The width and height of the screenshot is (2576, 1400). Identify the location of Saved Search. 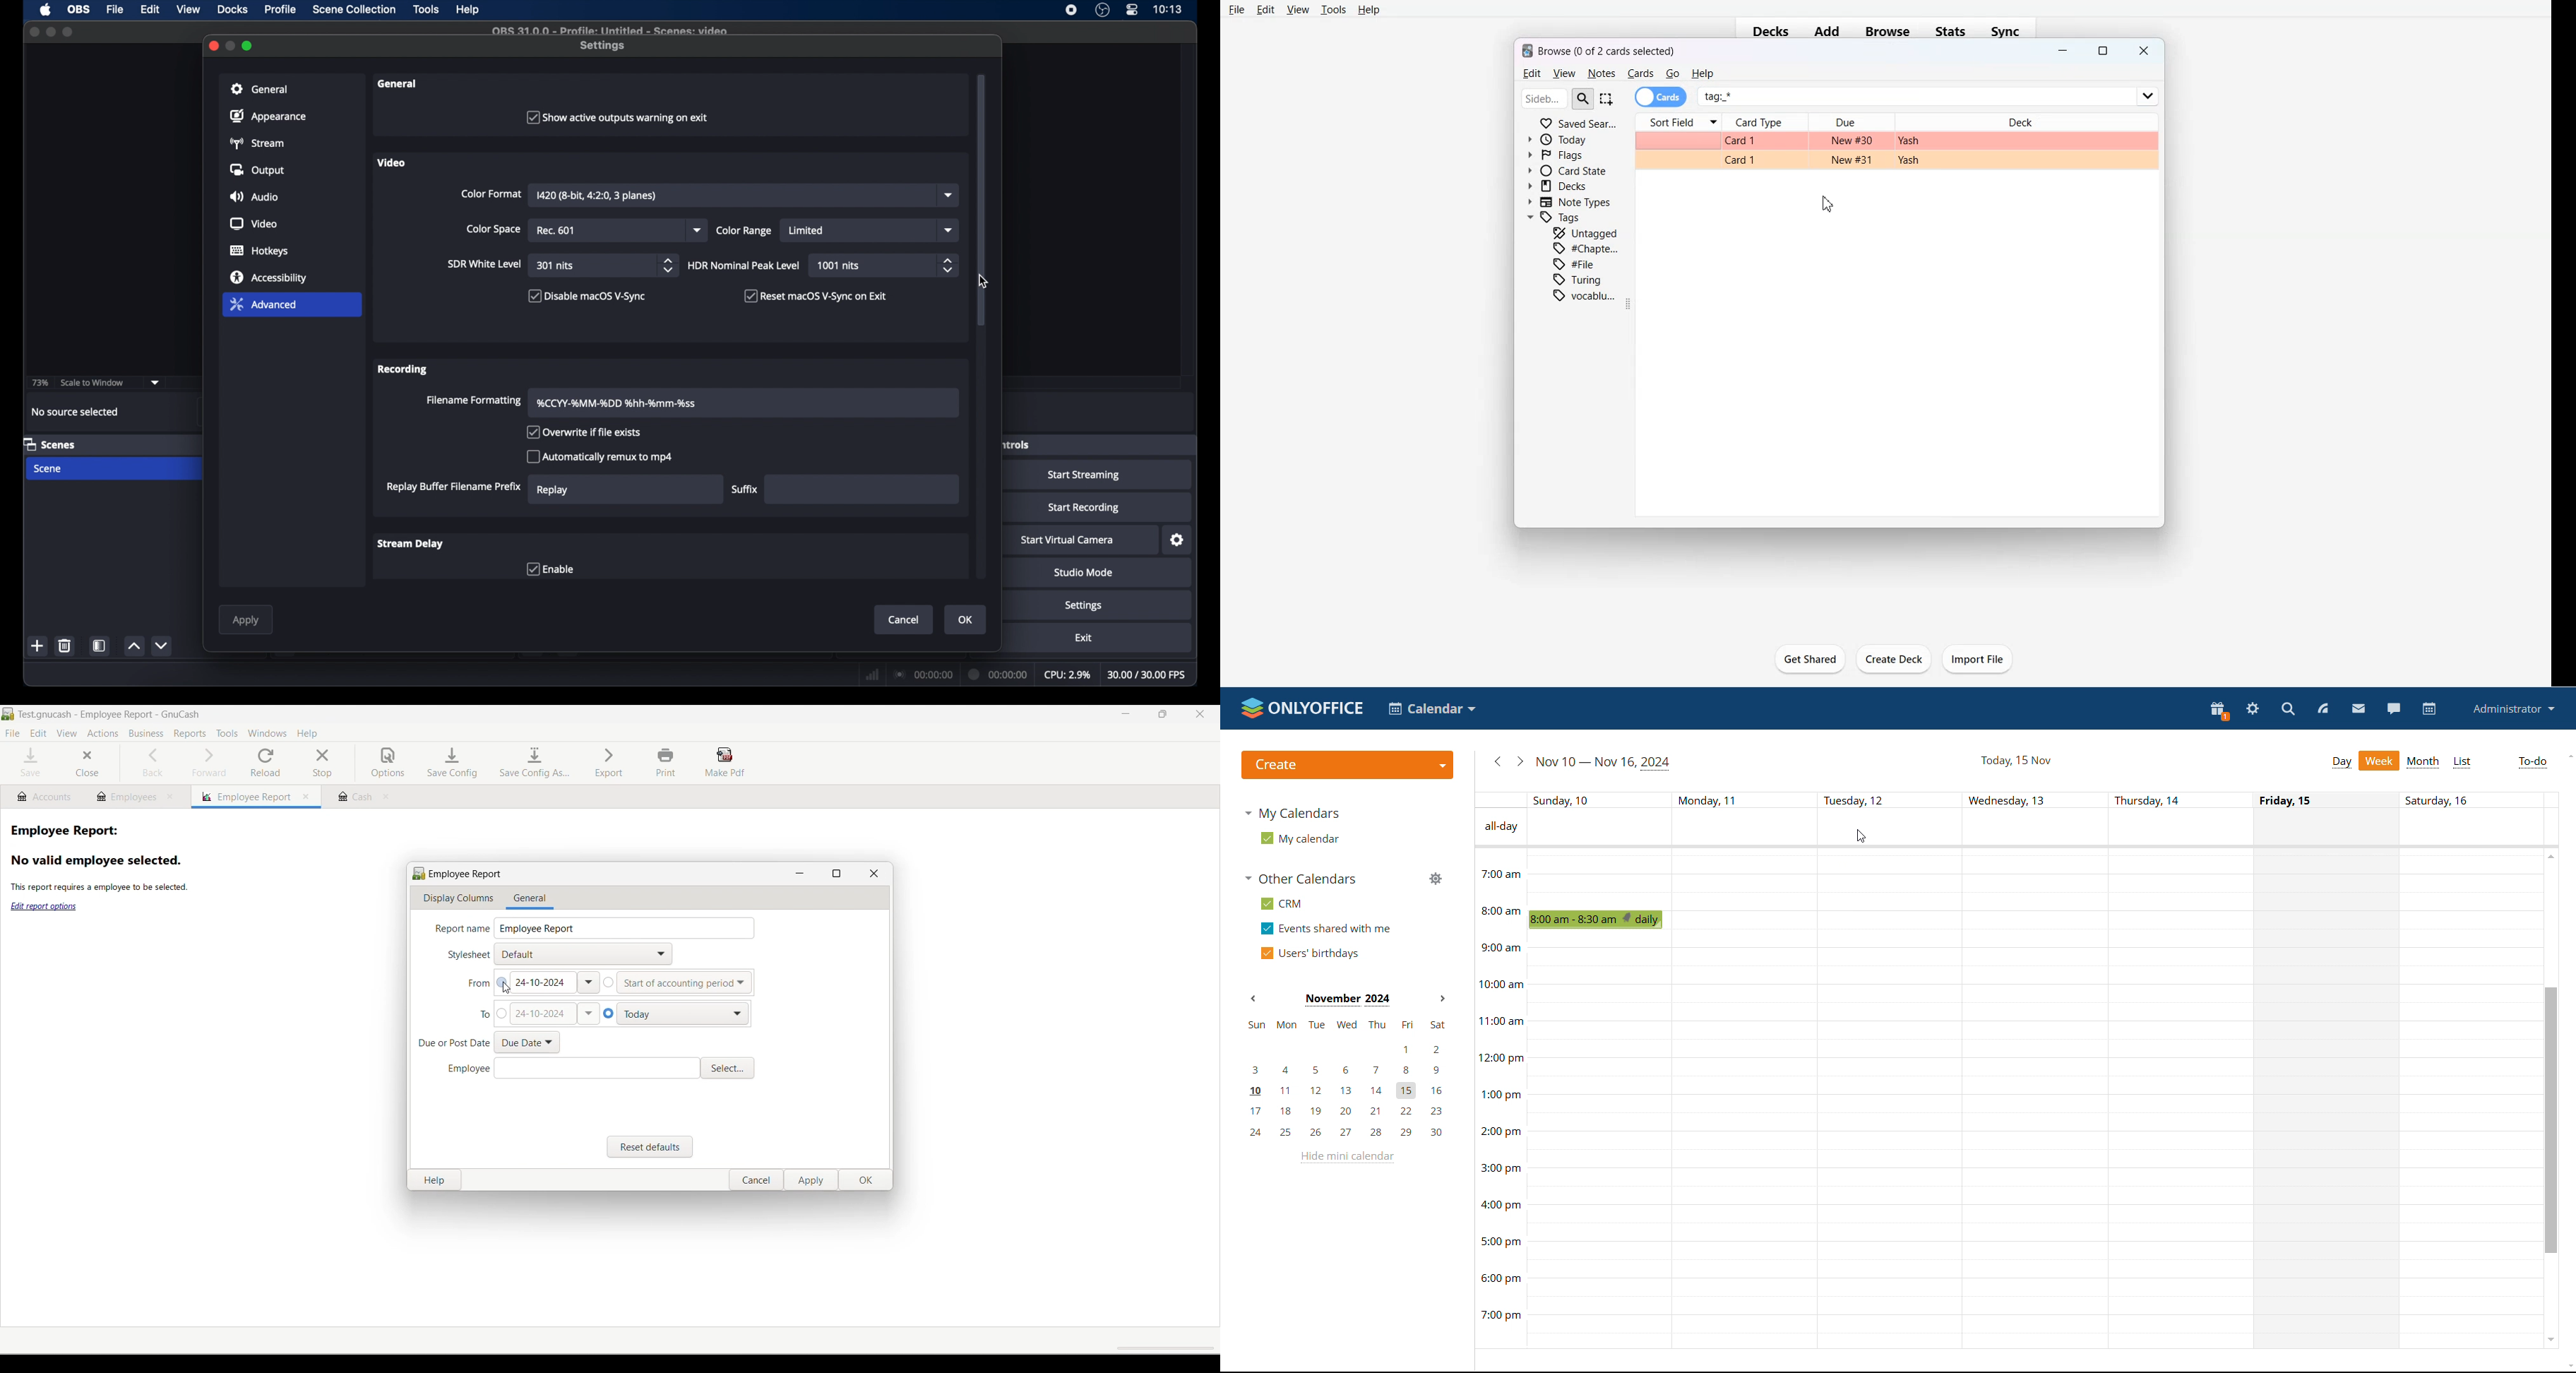
(1578, 122).